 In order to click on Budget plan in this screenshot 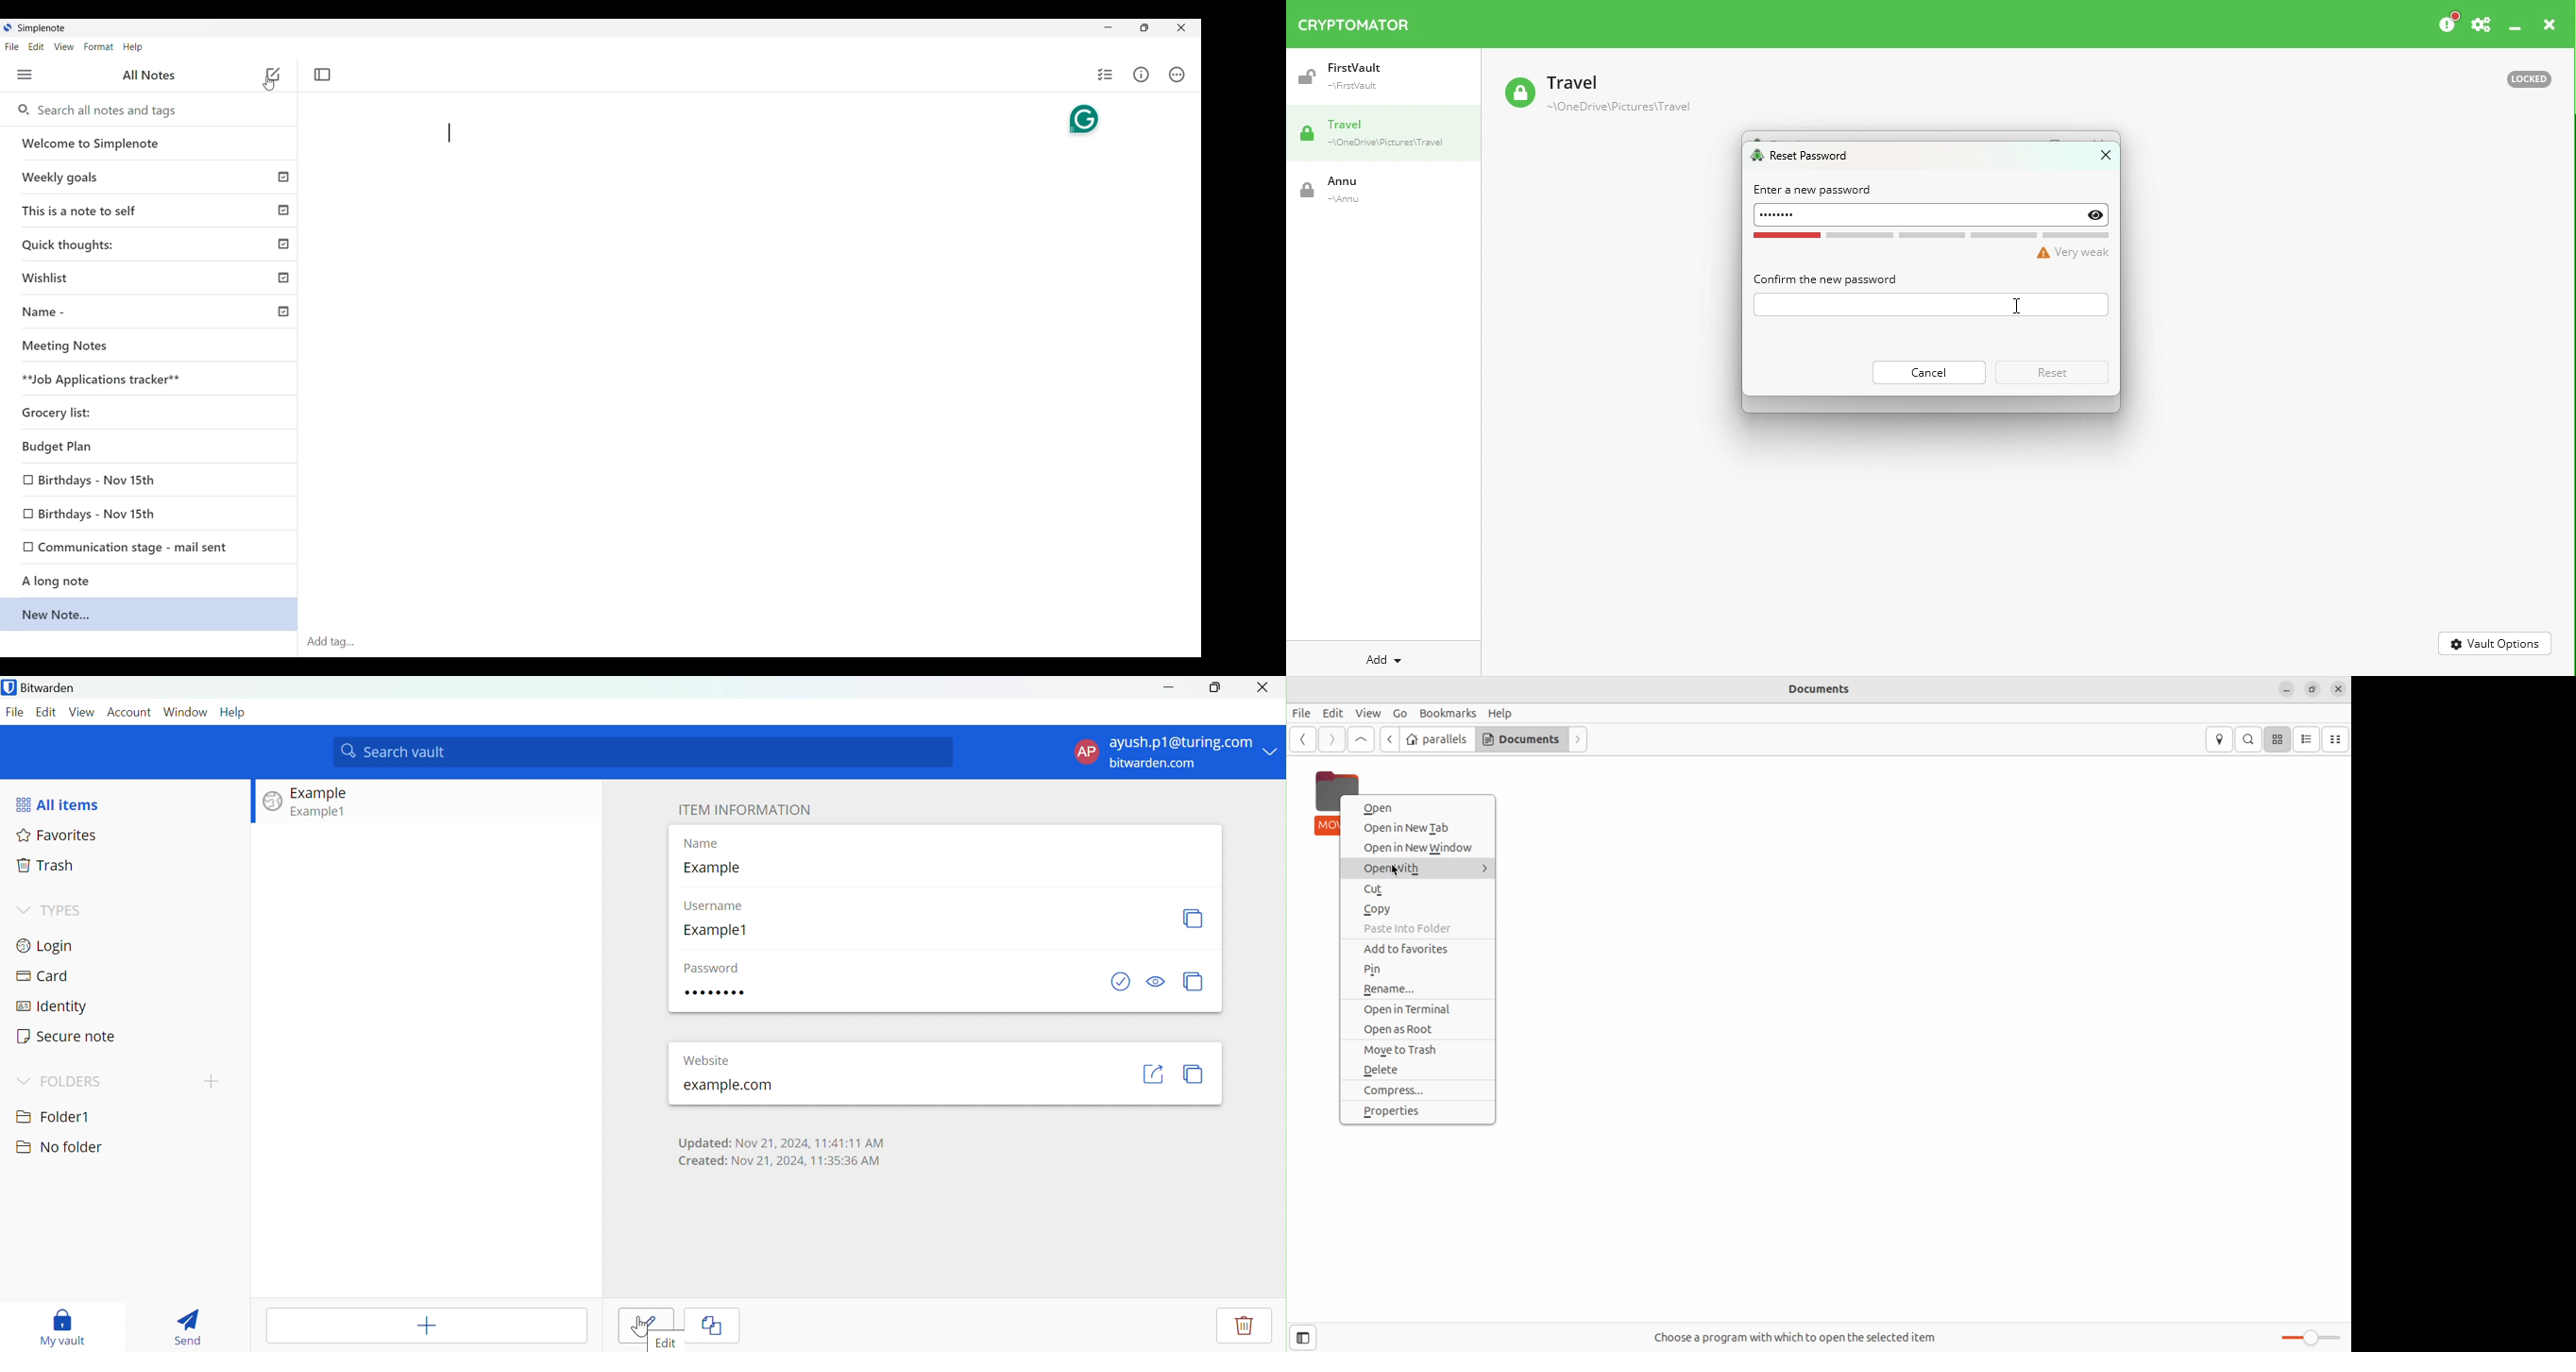, I will do `click(76, 444)`.